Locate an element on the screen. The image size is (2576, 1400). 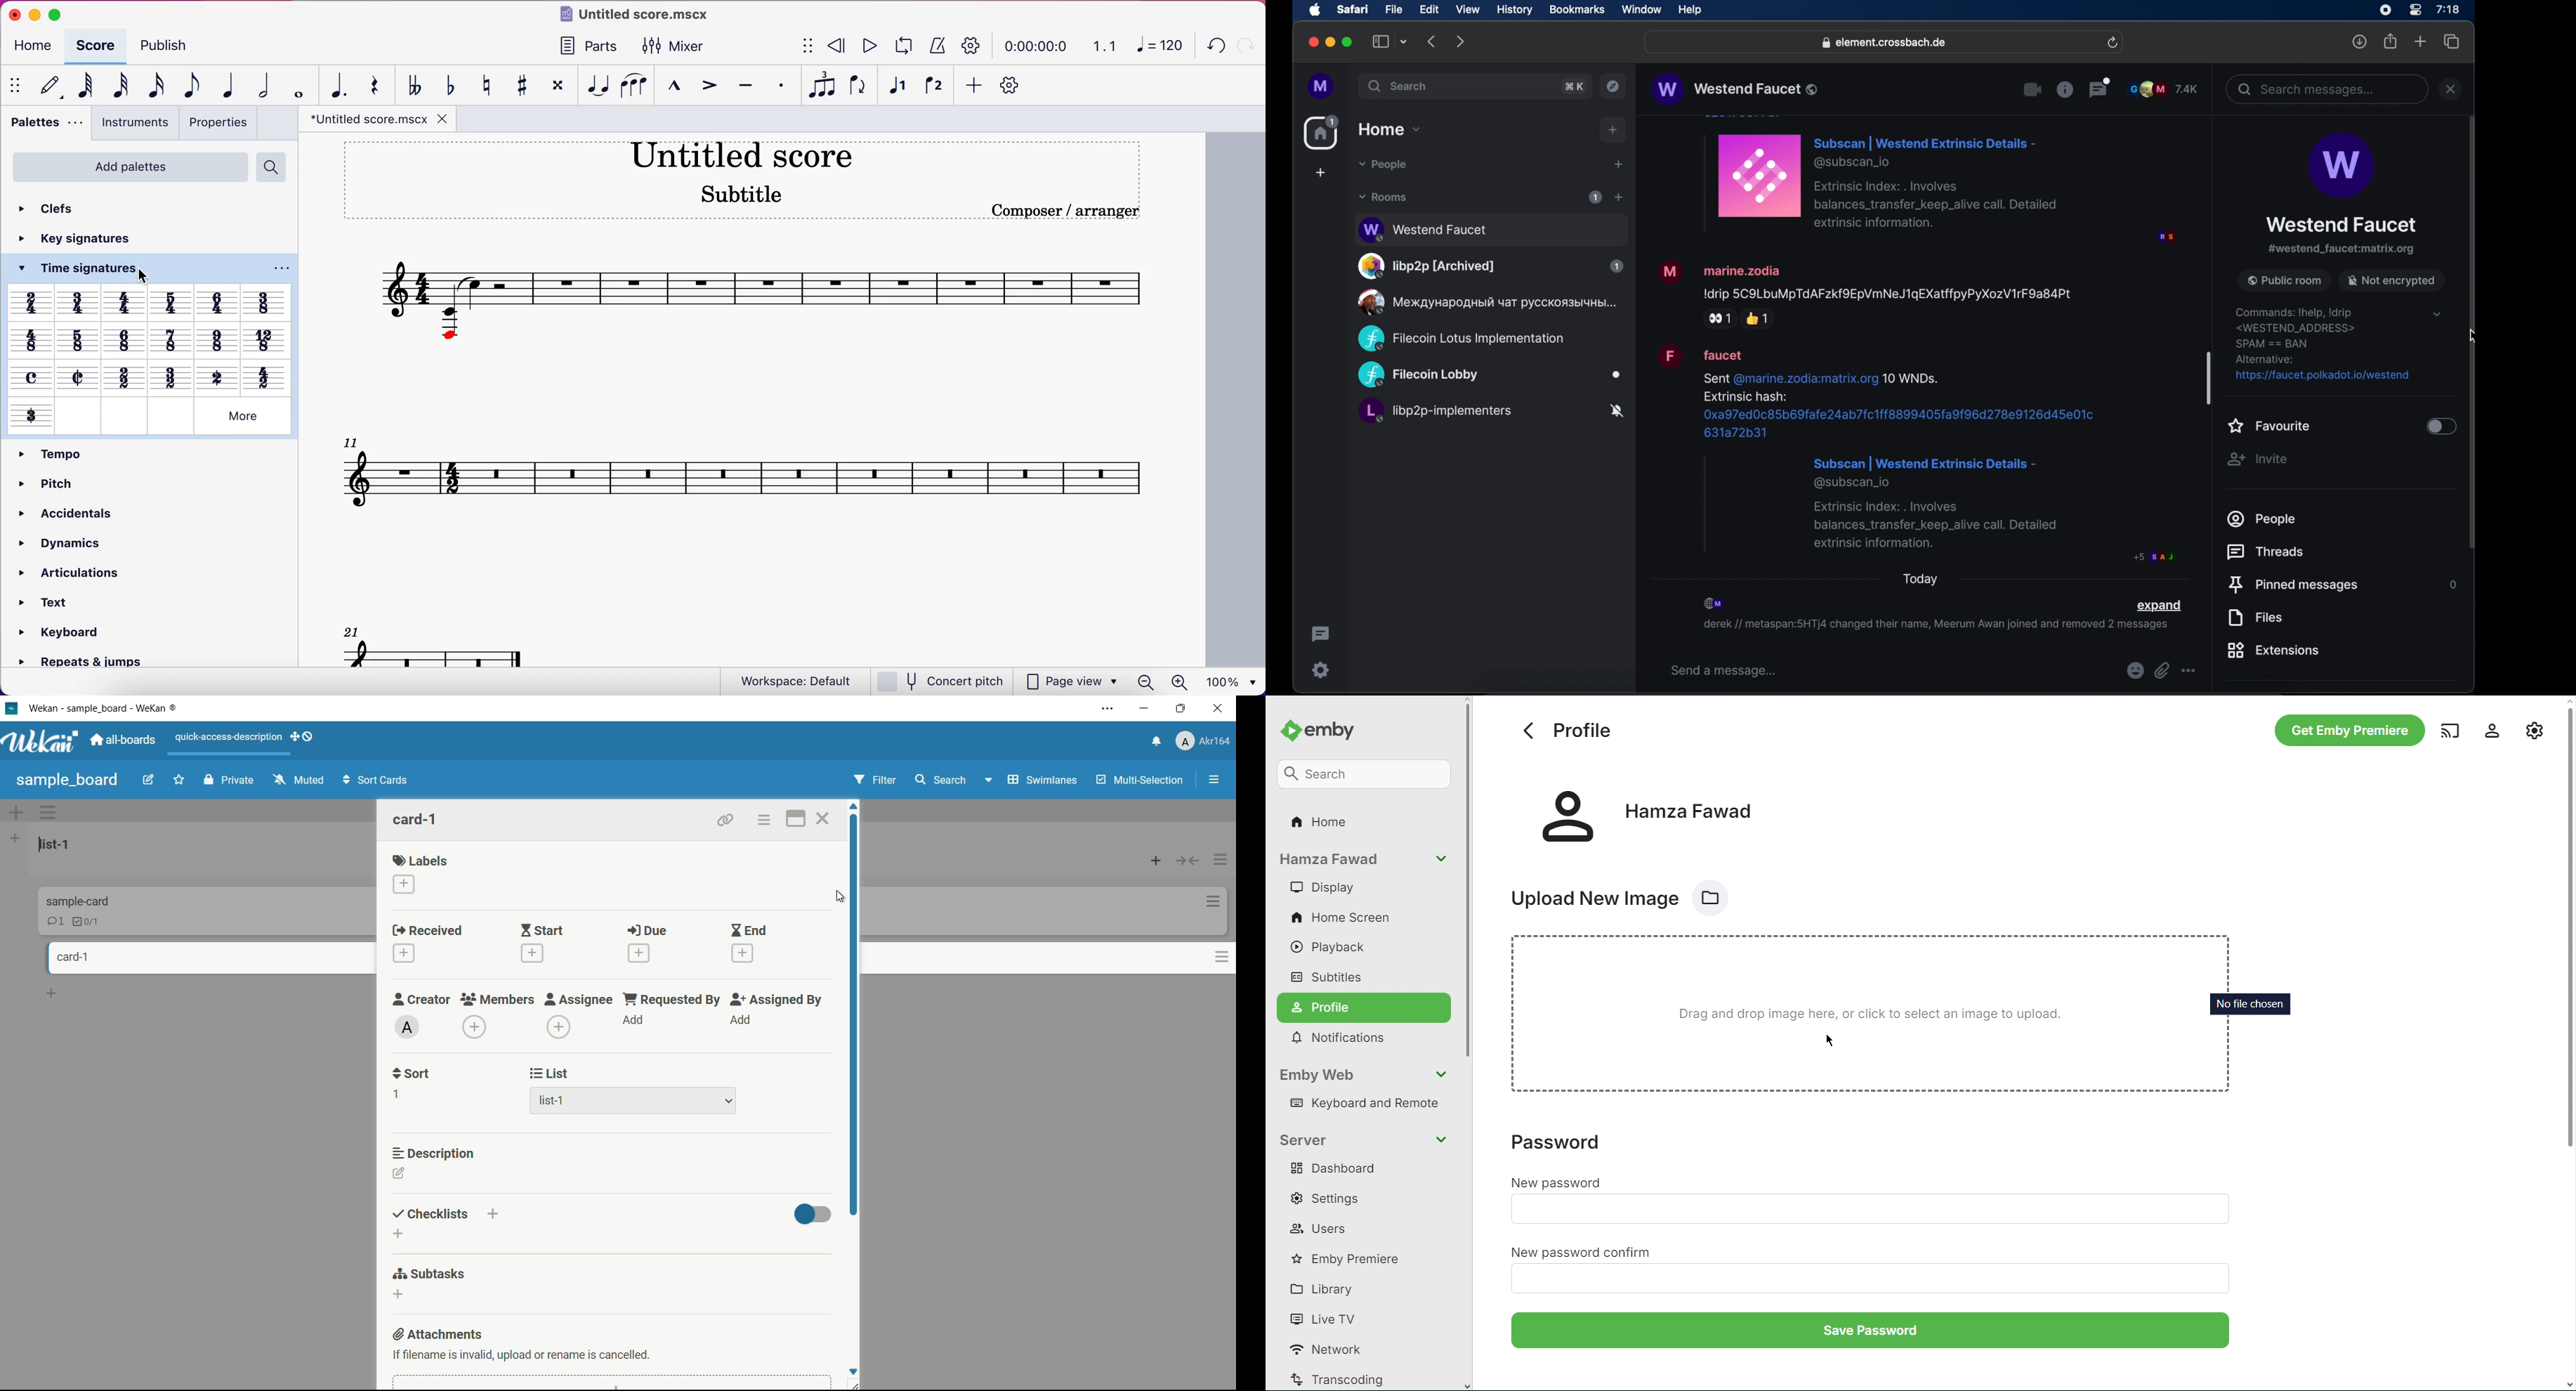
More options is located at coordinates (281, 266).